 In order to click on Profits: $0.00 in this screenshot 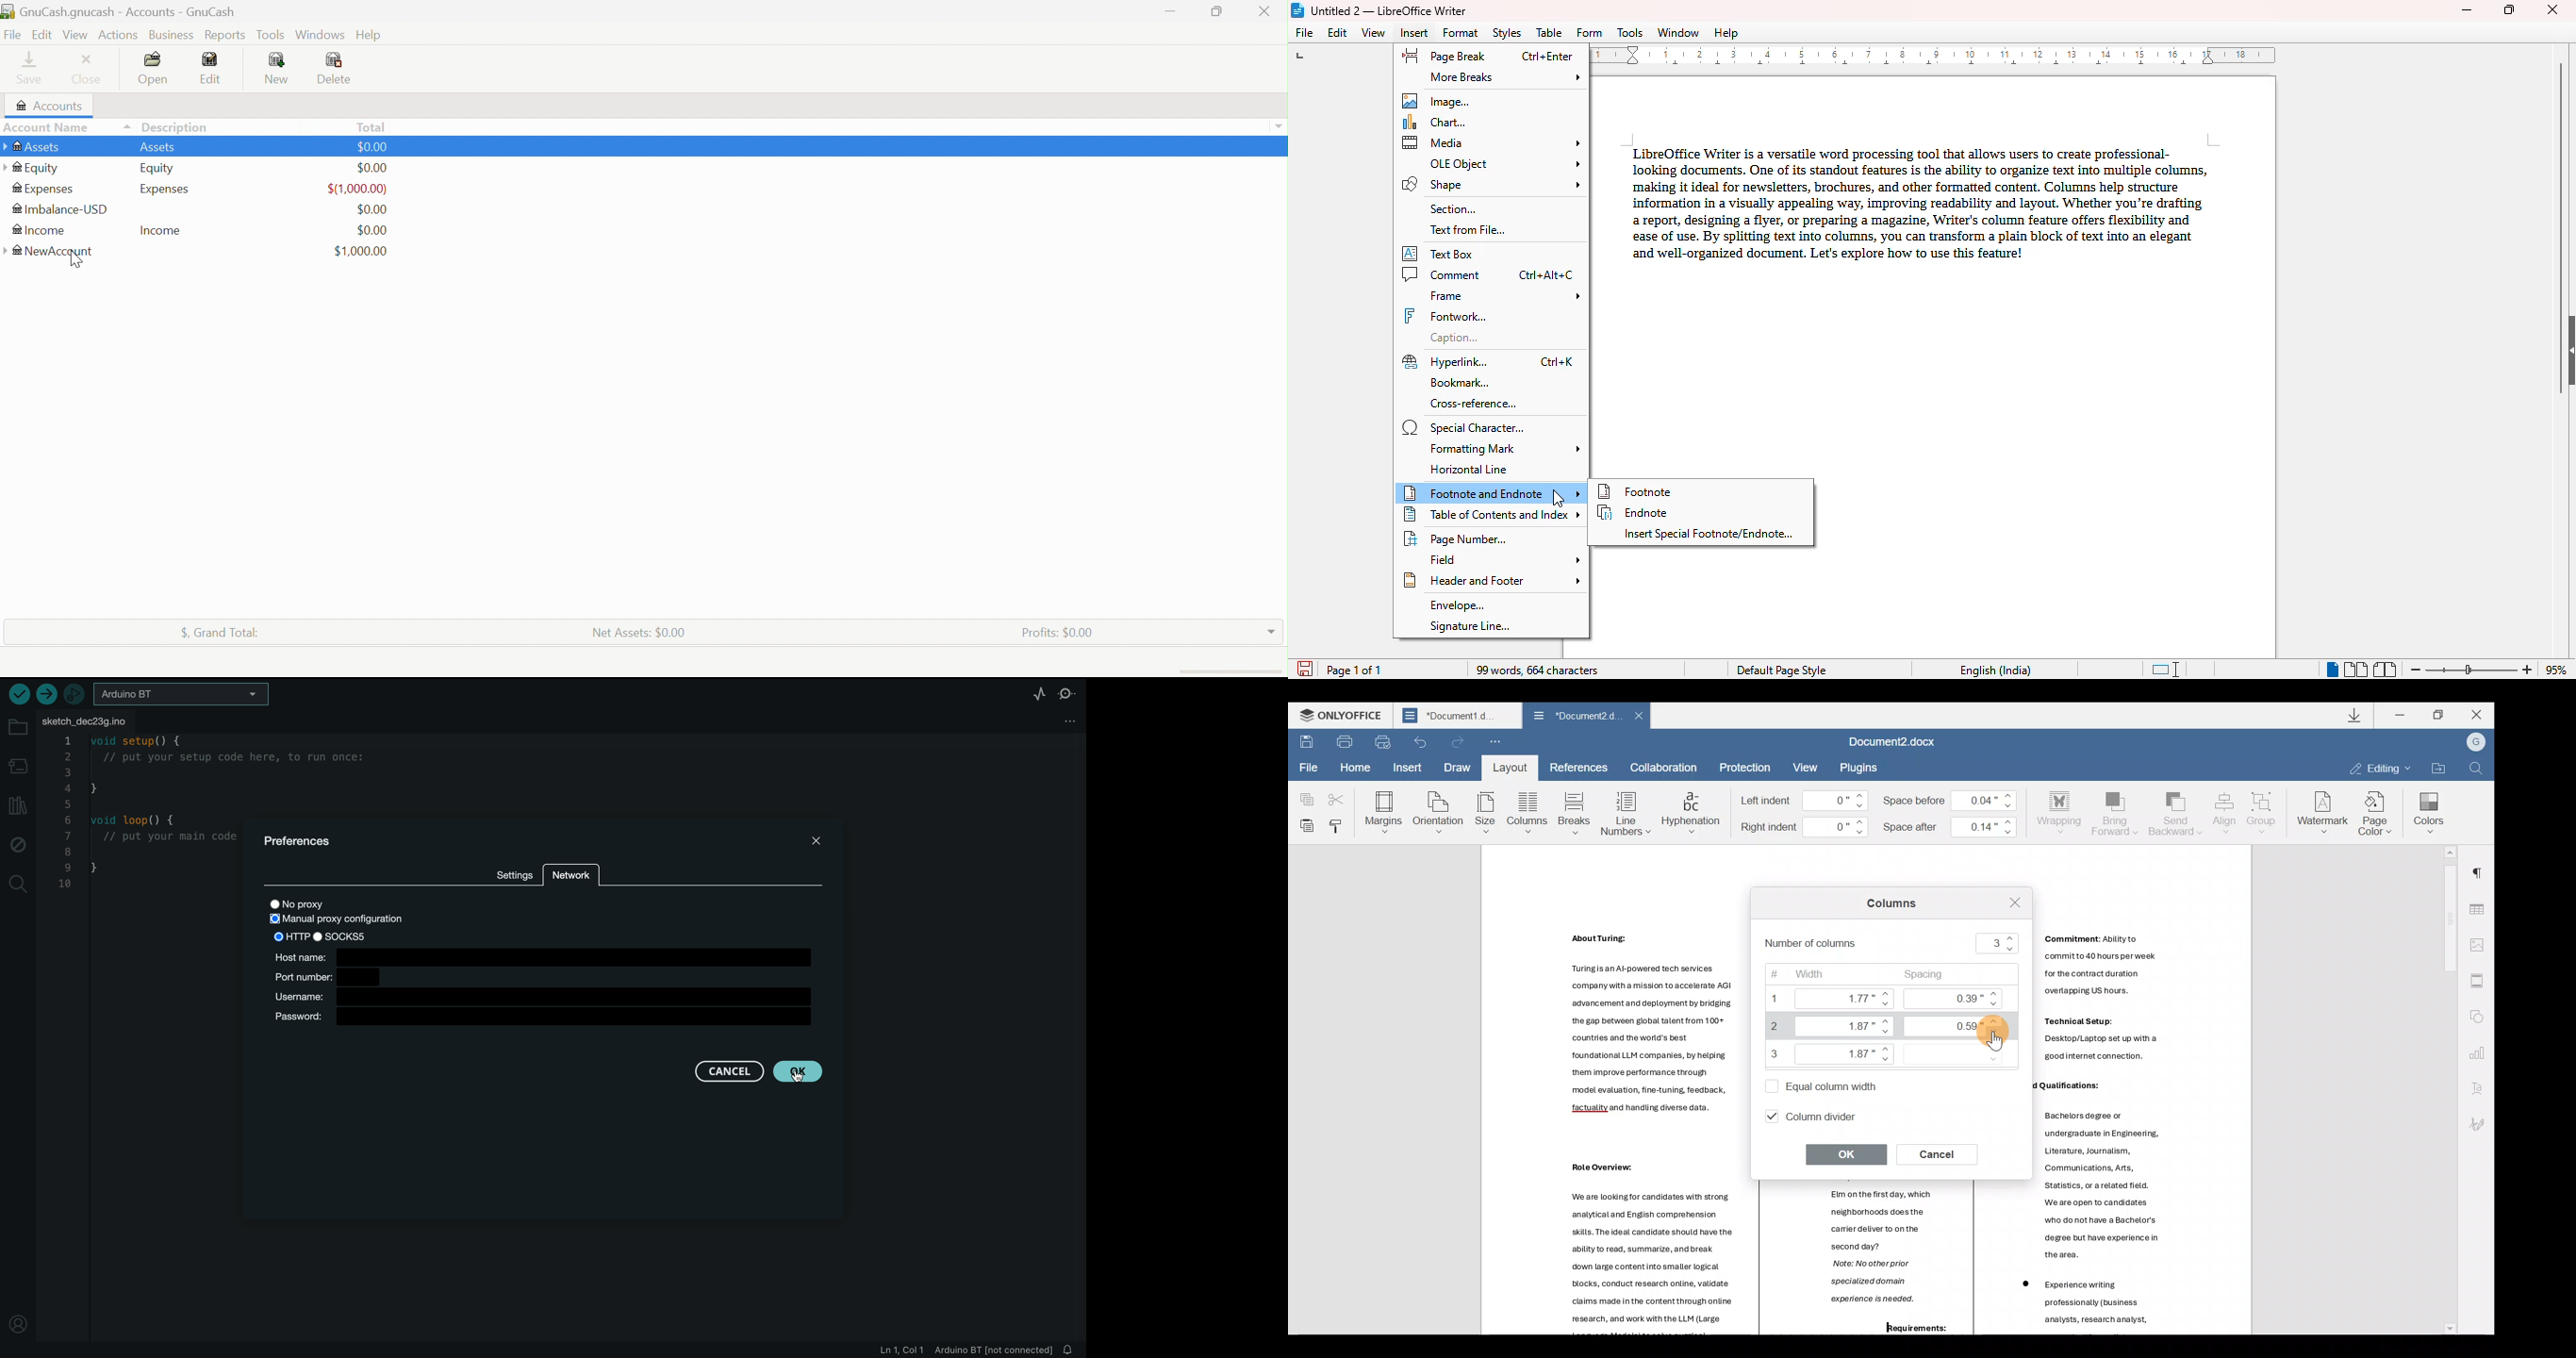, I will do `click(1059, 633)`.